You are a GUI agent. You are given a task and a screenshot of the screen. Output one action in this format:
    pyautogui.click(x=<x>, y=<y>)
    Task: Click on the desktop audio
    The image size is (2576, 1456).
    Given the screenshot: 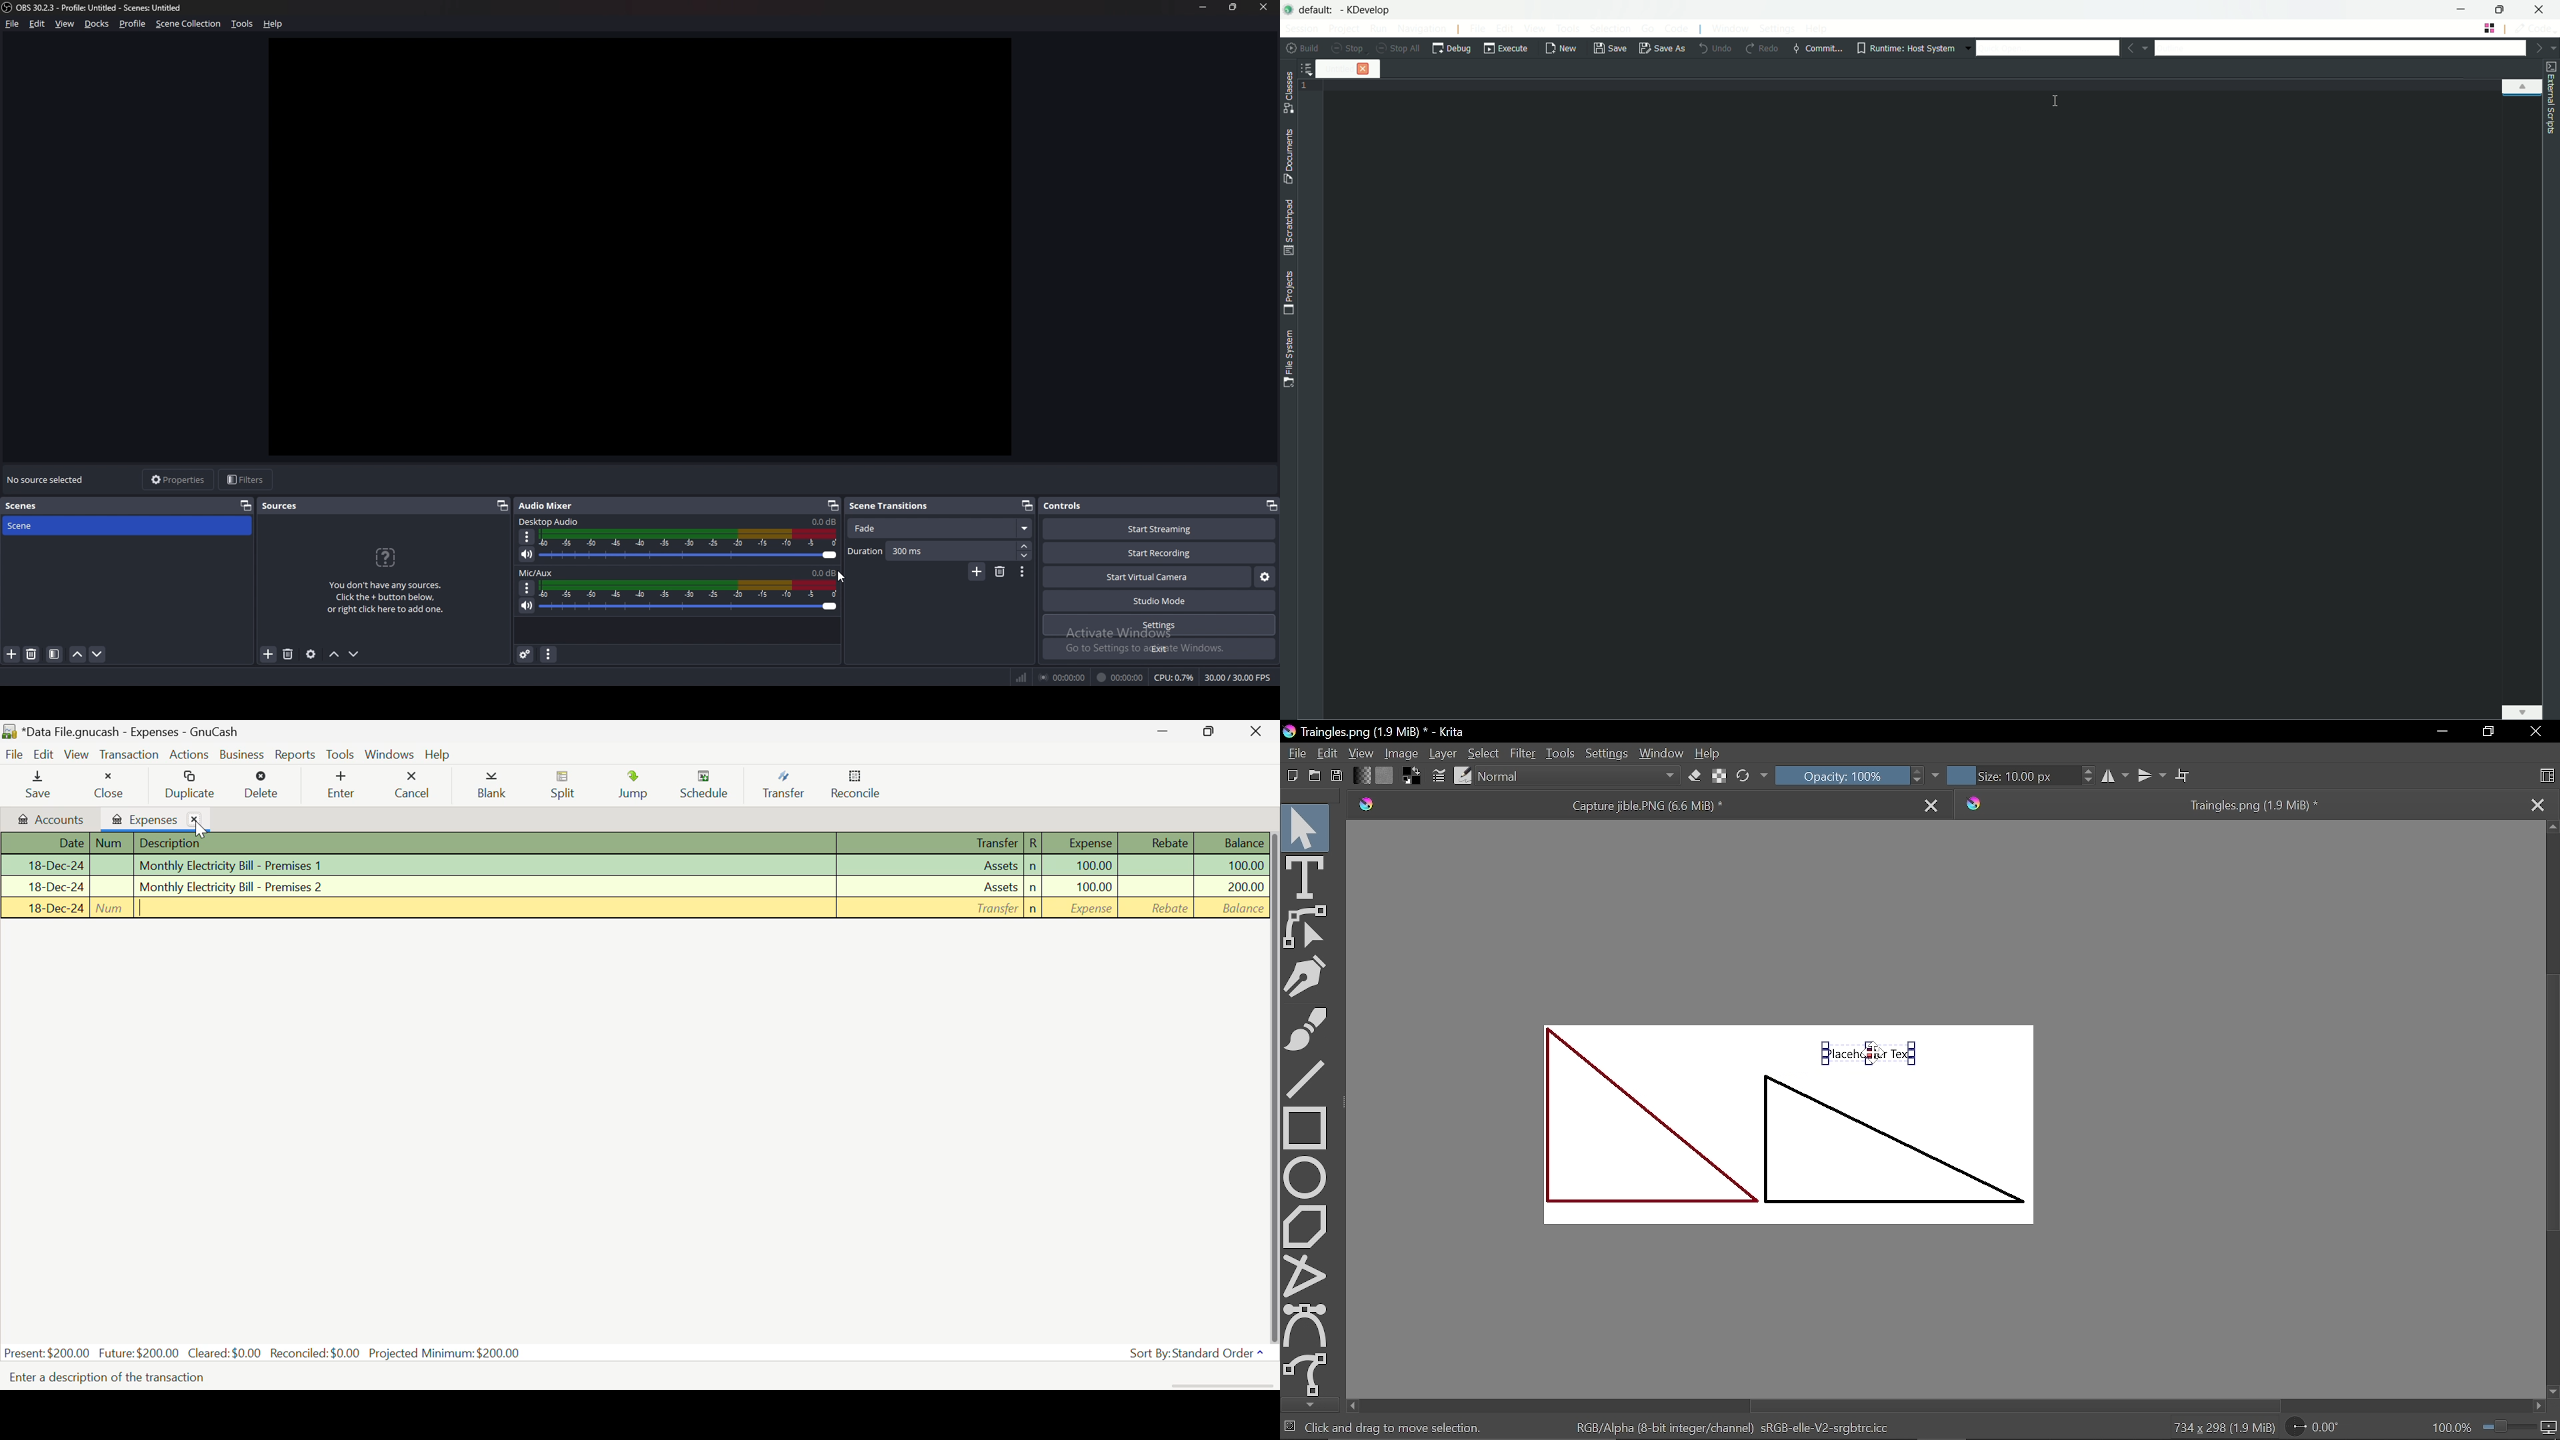 What is the action you would take?
    pyautogui.click(x=549, y=522)
    